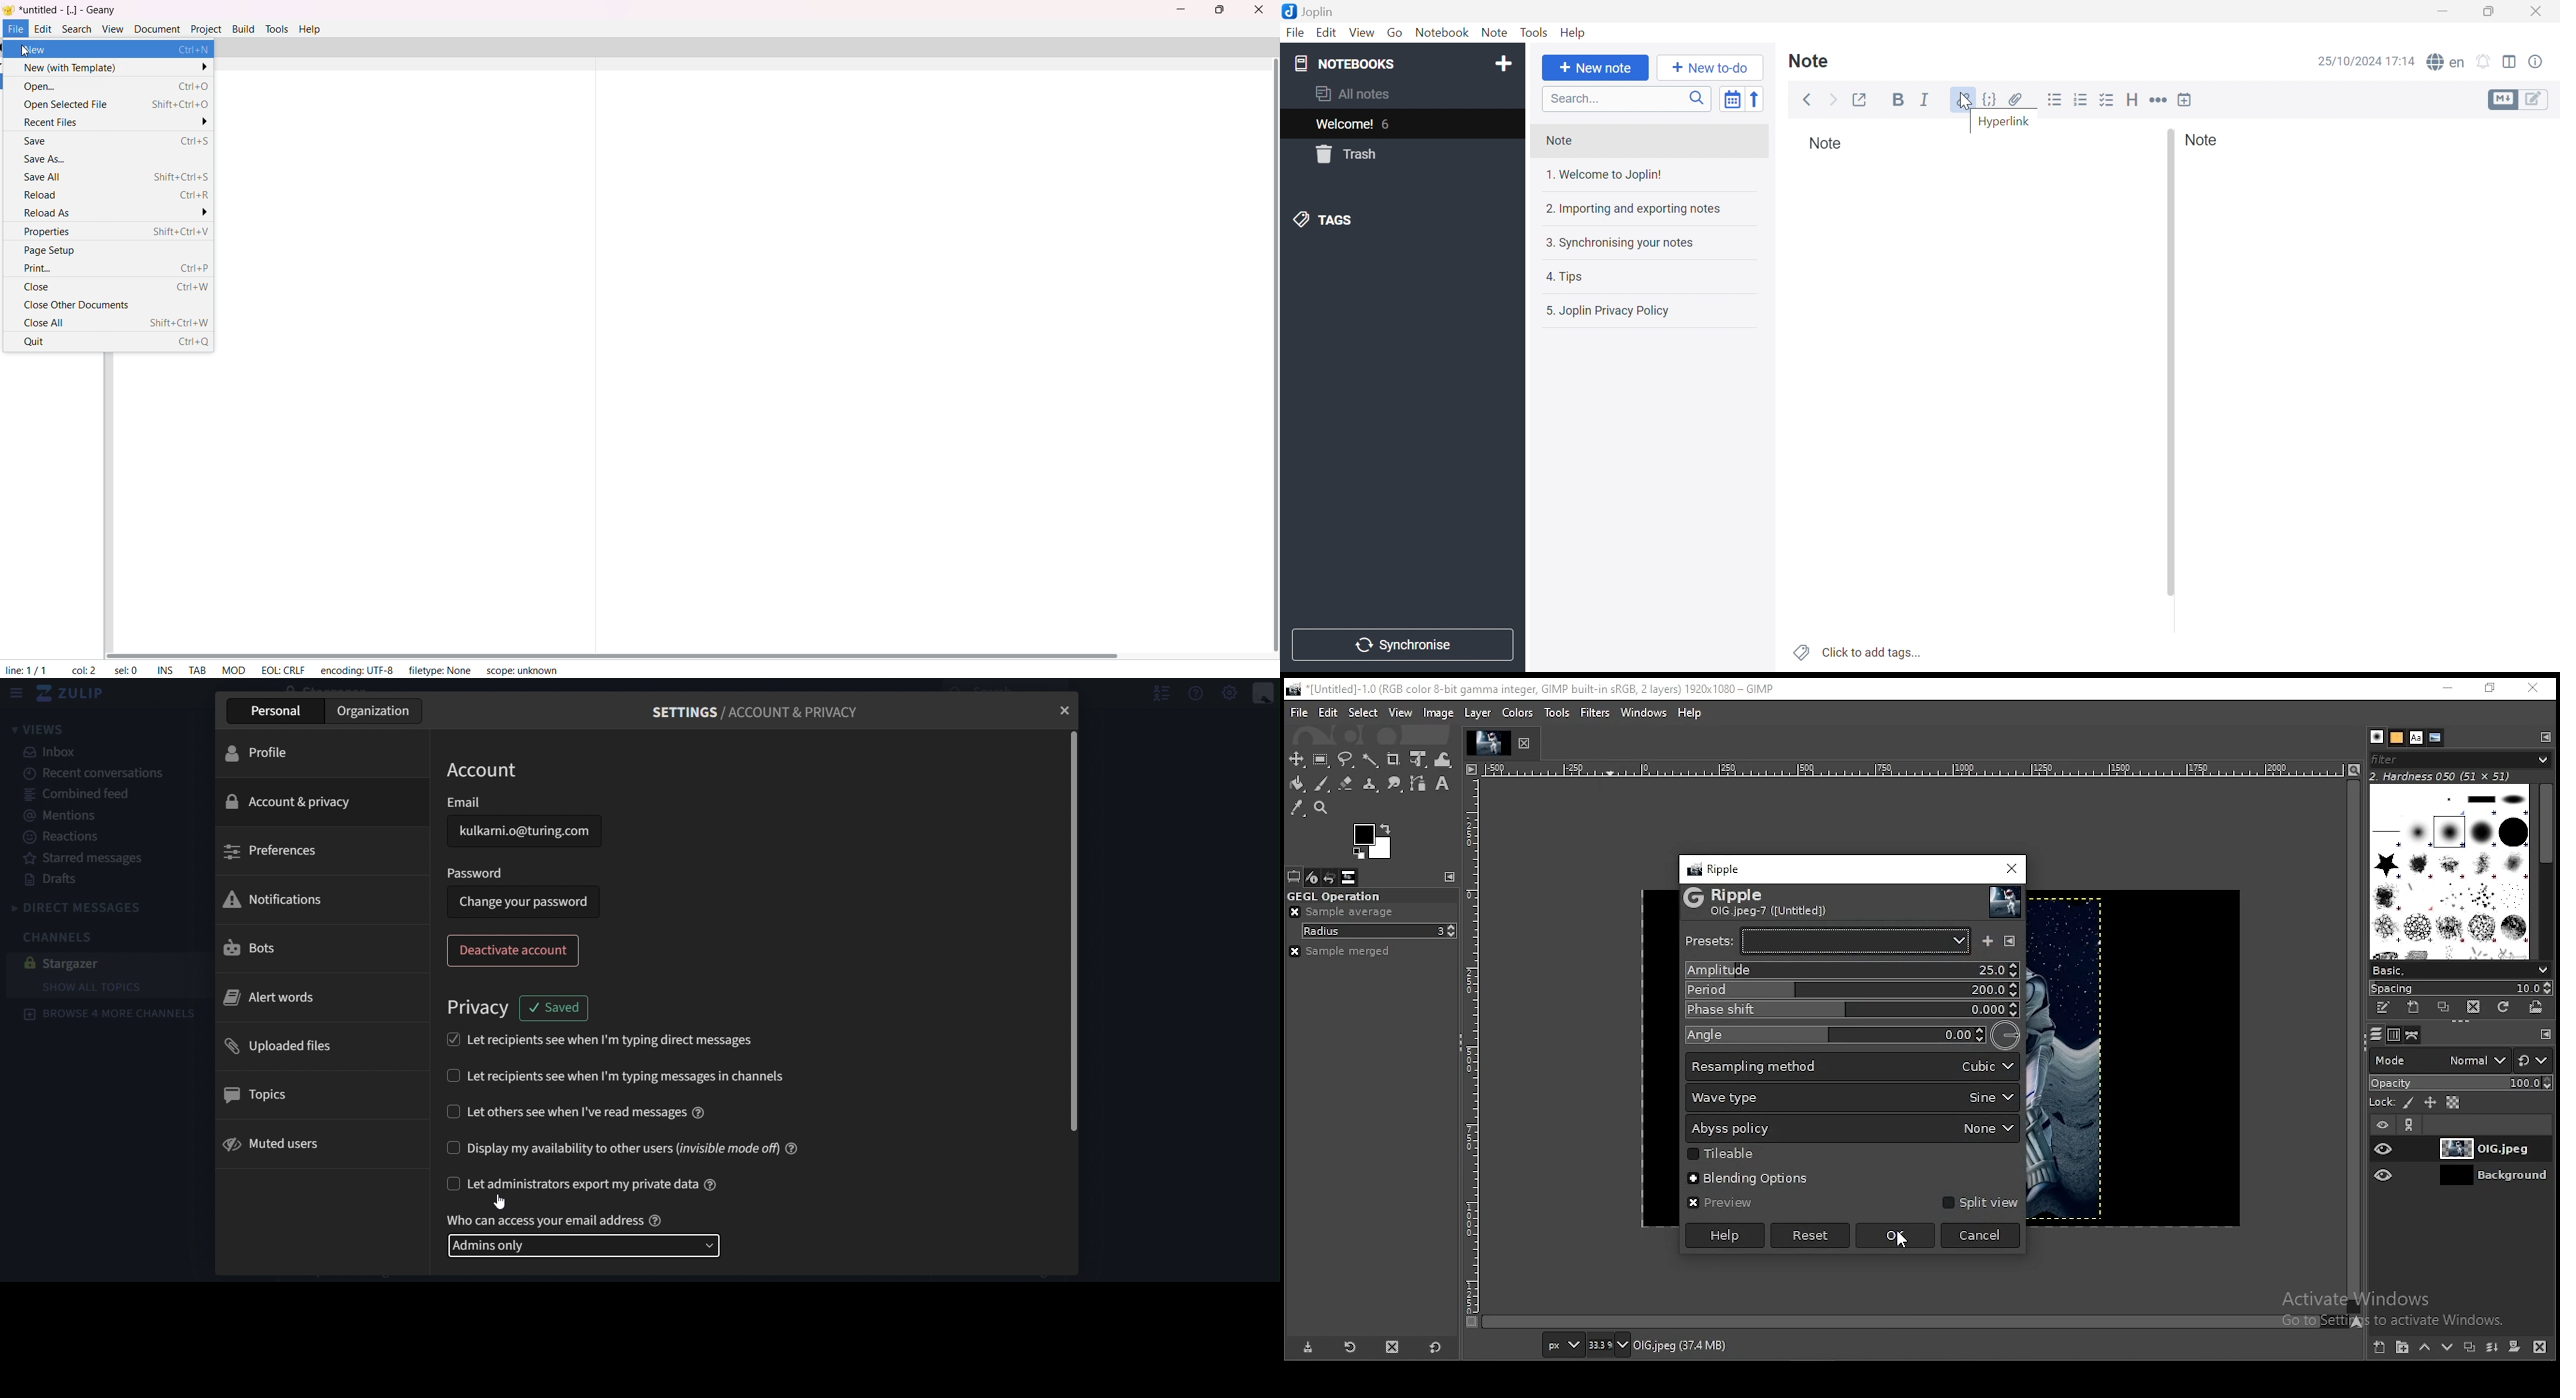 The image size is (2576, 1400). What do you see at coordinates (2535, 99) in the screenshot?
I see `Toggle editors` at bounding box center [2535, 99].